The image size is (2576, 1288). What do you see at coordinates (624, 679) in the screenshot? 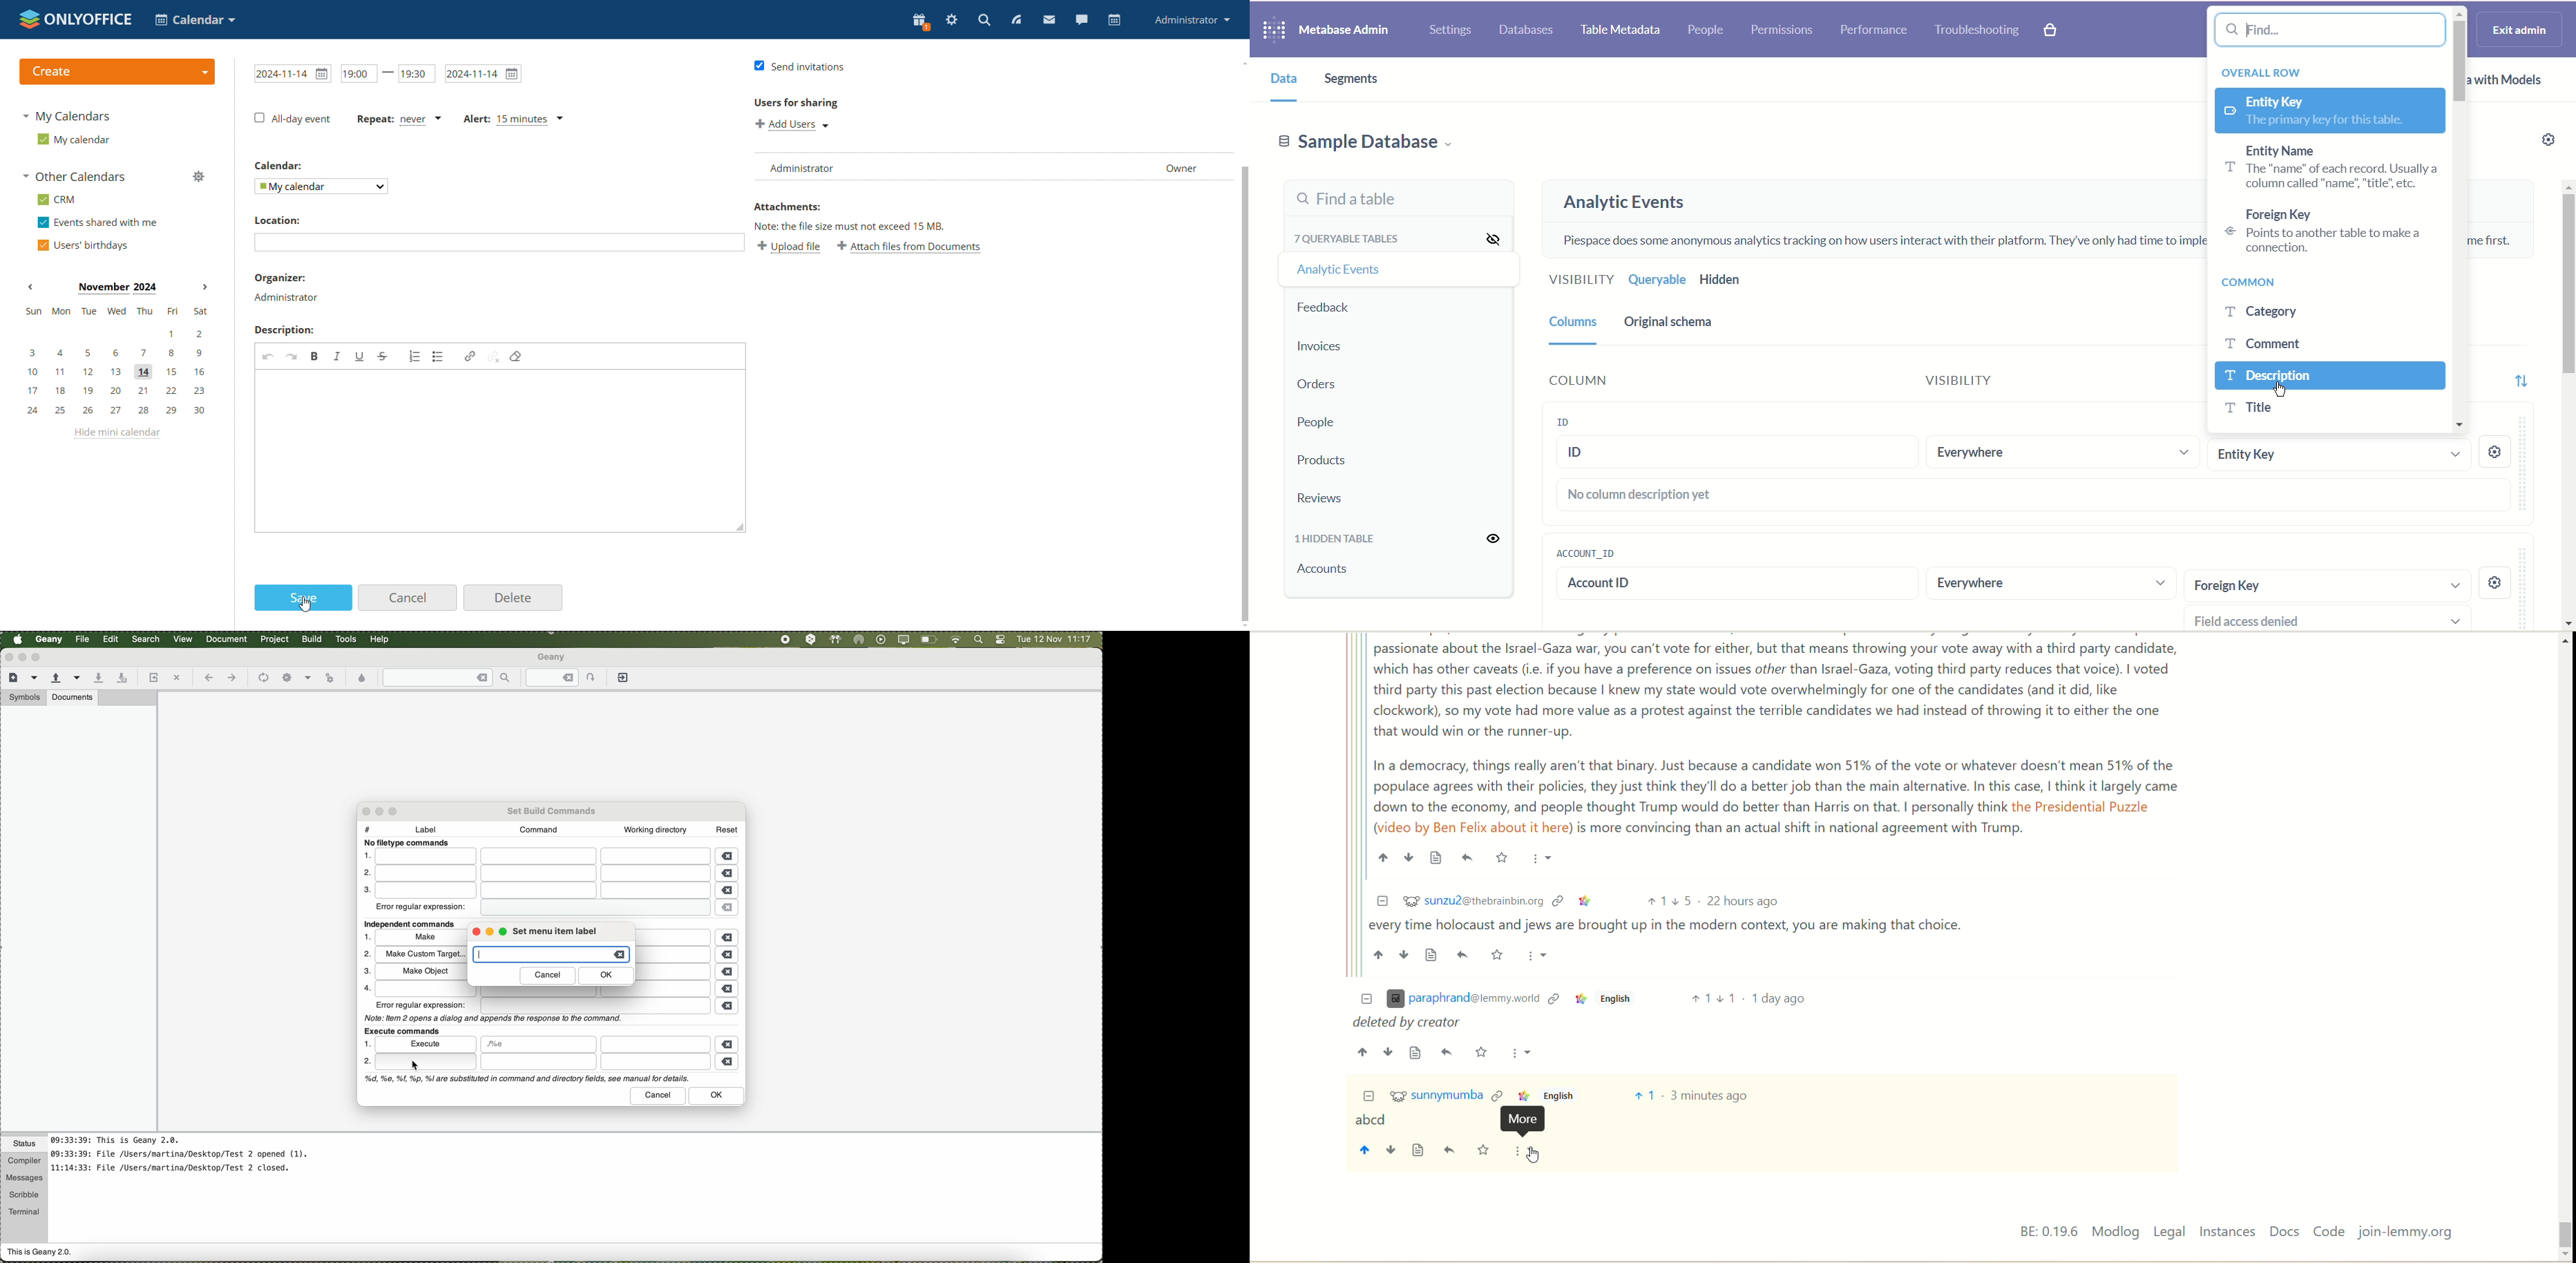
I see `quit Geany` at bounding box center [624, 679].